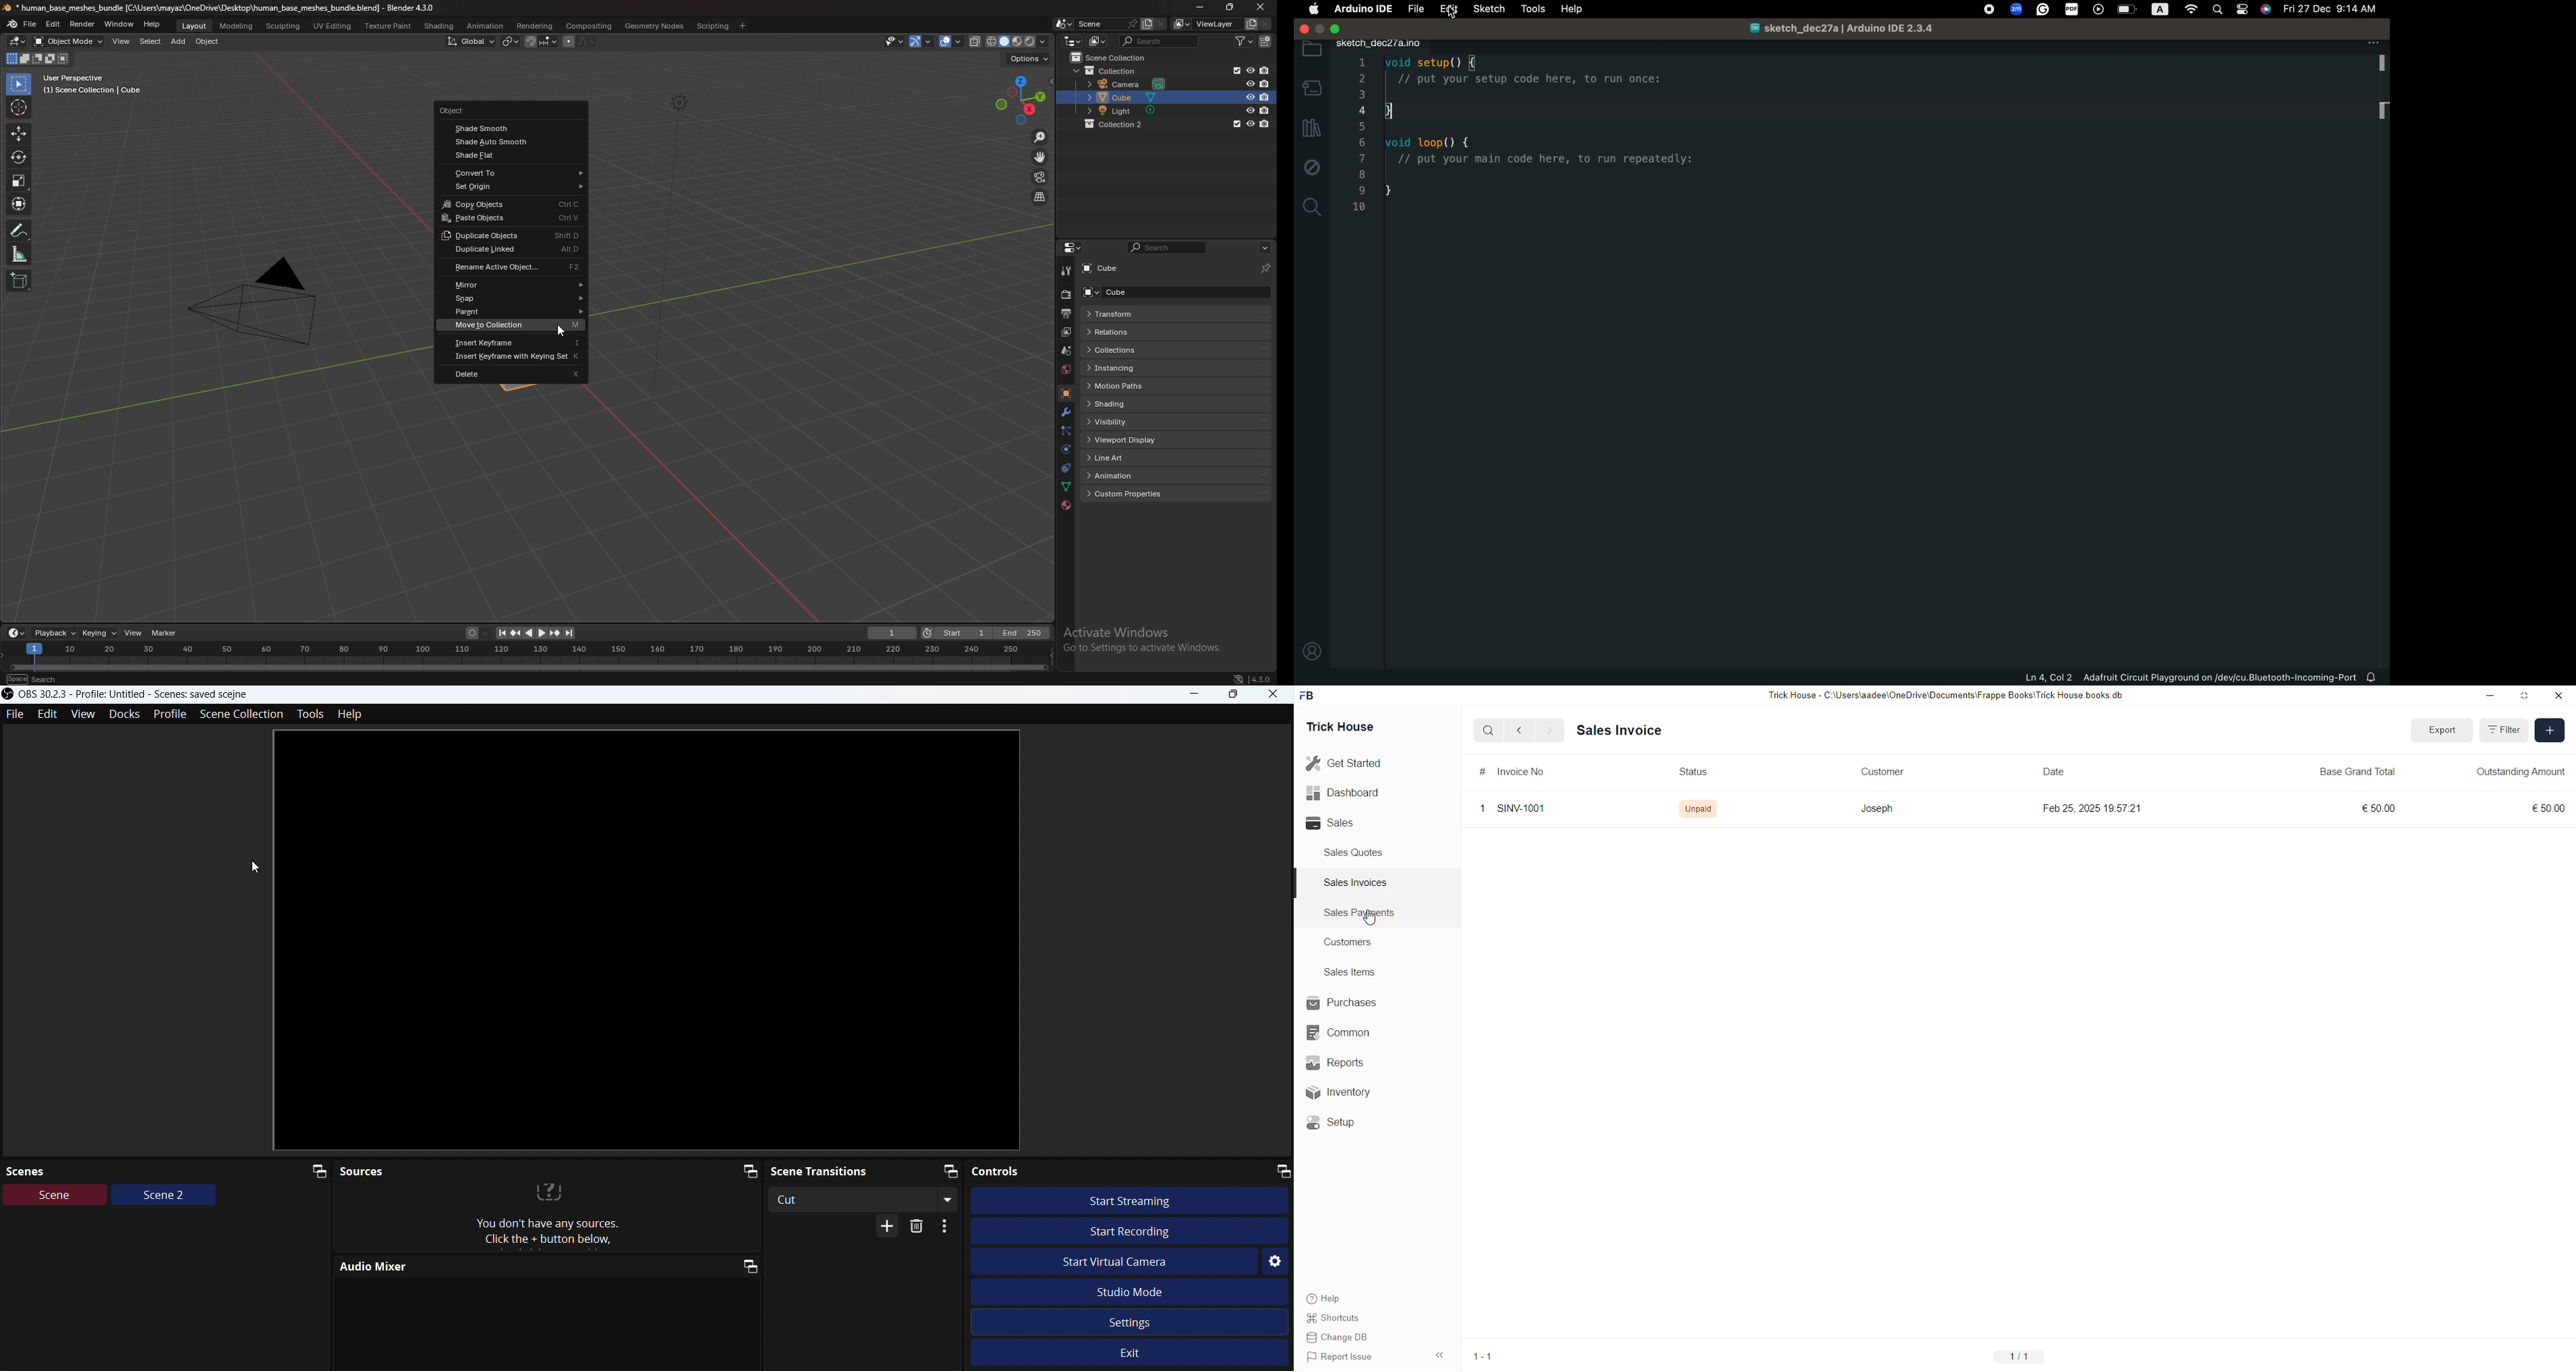 The height and width of the screenshot is (1372, 2576). I want to click on SINV-1001, so click(1525, 810).